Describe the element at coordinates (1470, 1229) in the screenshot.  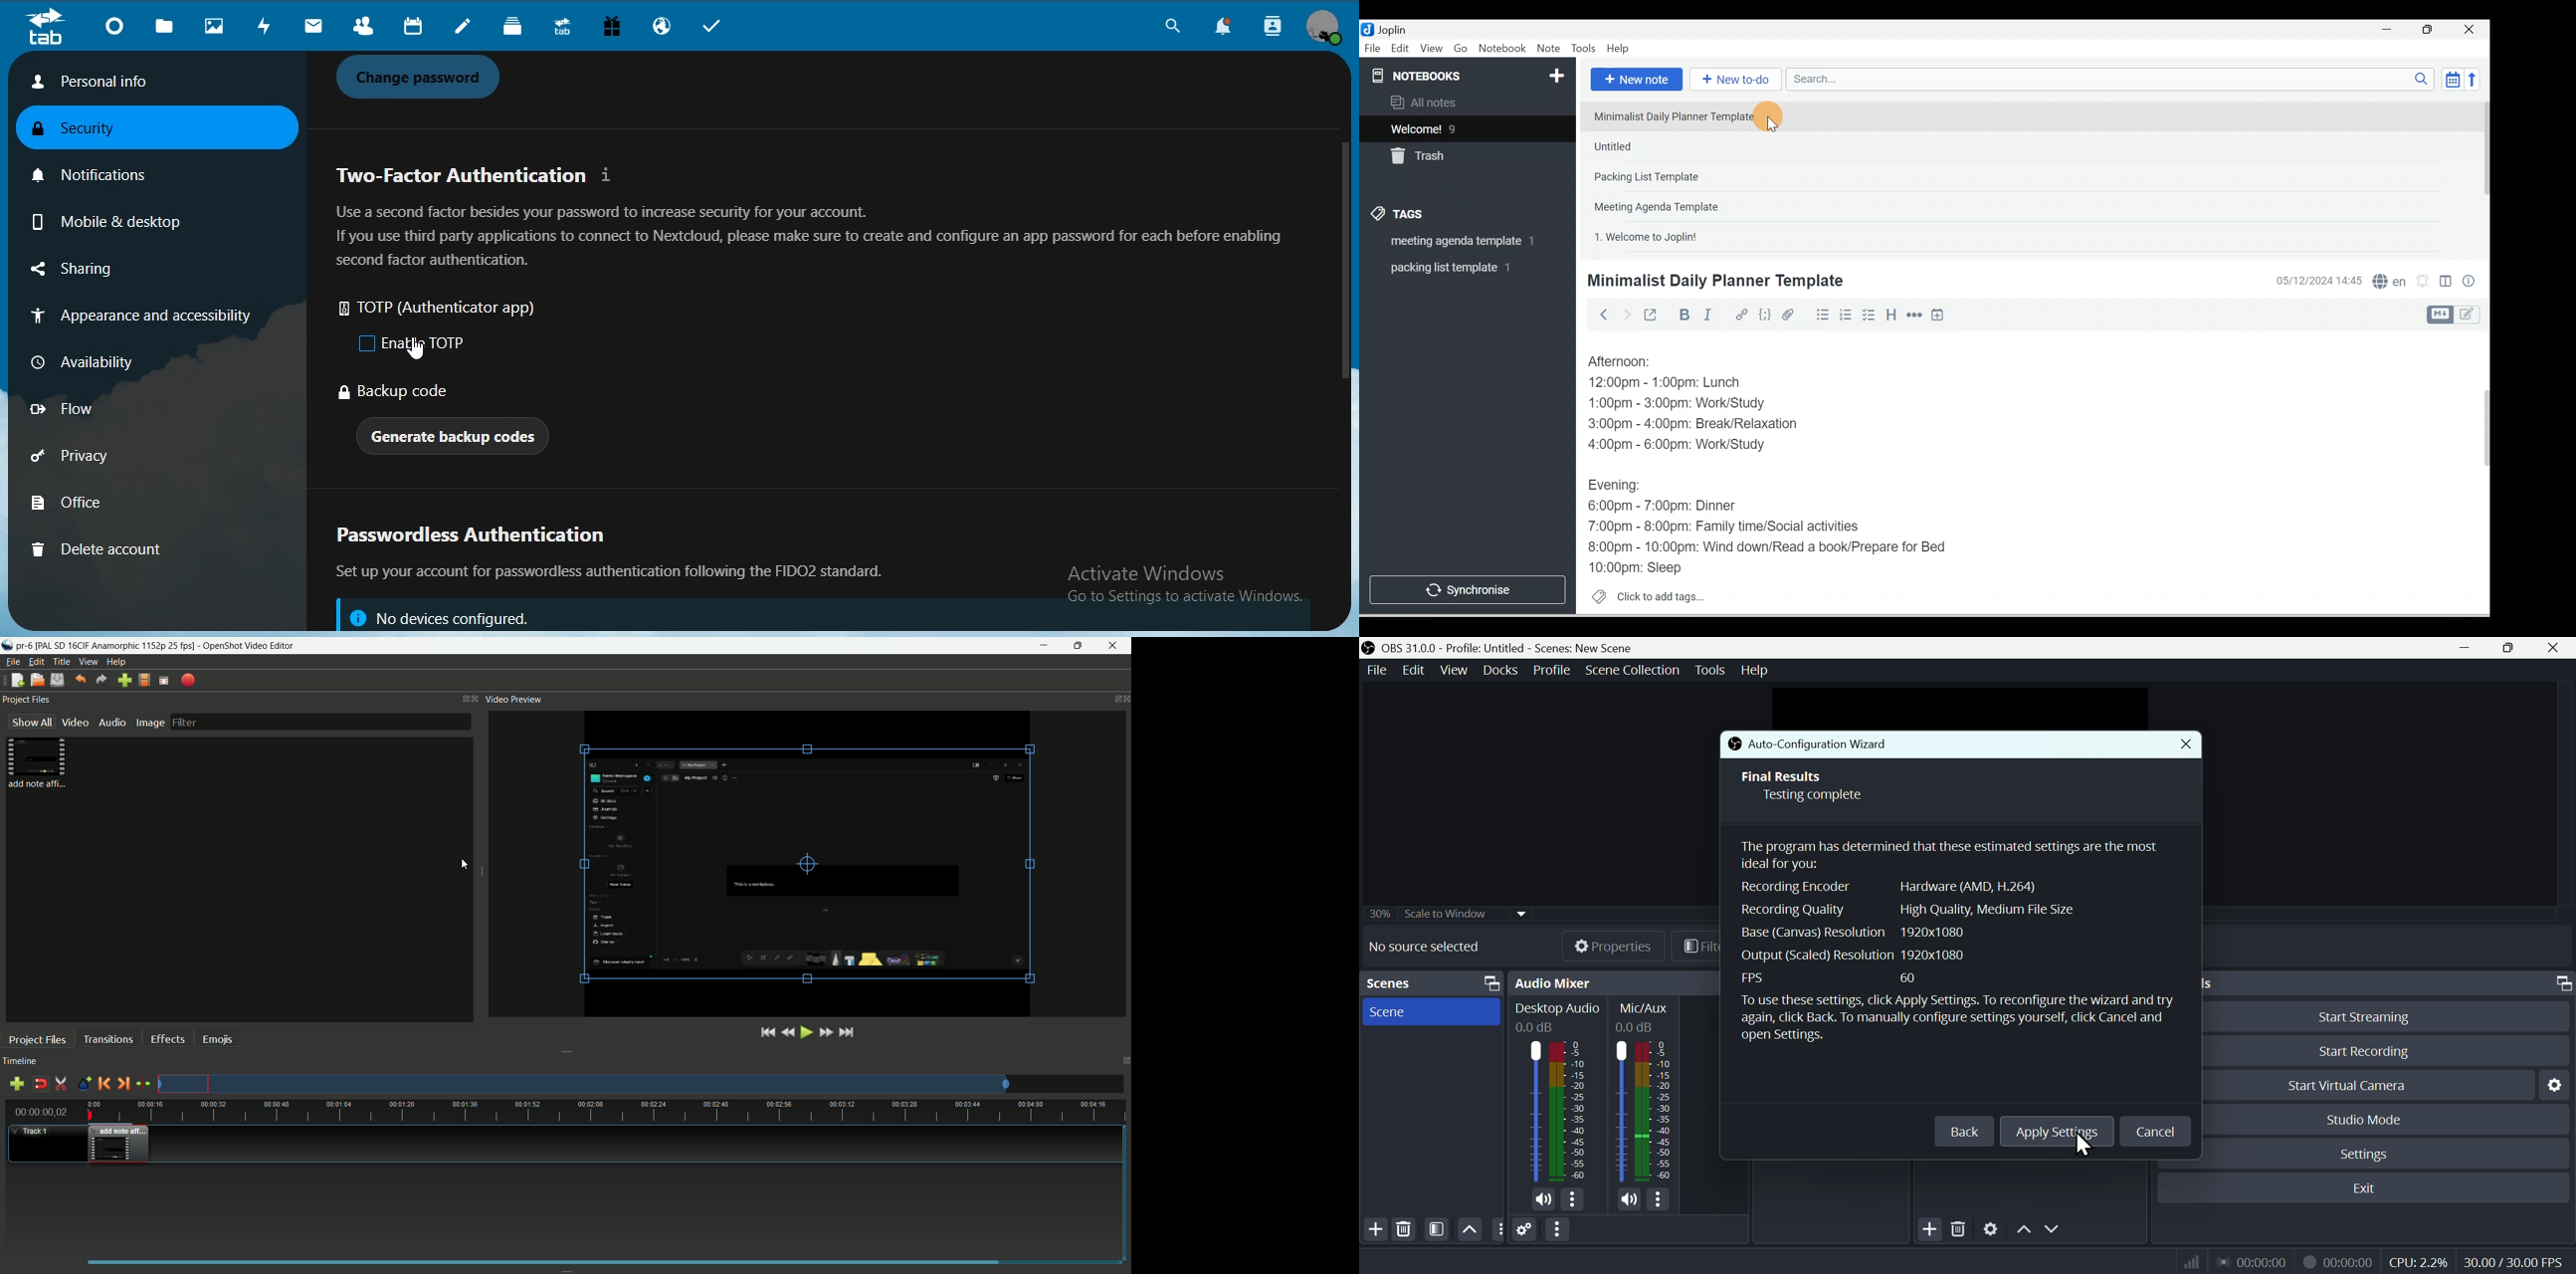
I see `Up` at that location.